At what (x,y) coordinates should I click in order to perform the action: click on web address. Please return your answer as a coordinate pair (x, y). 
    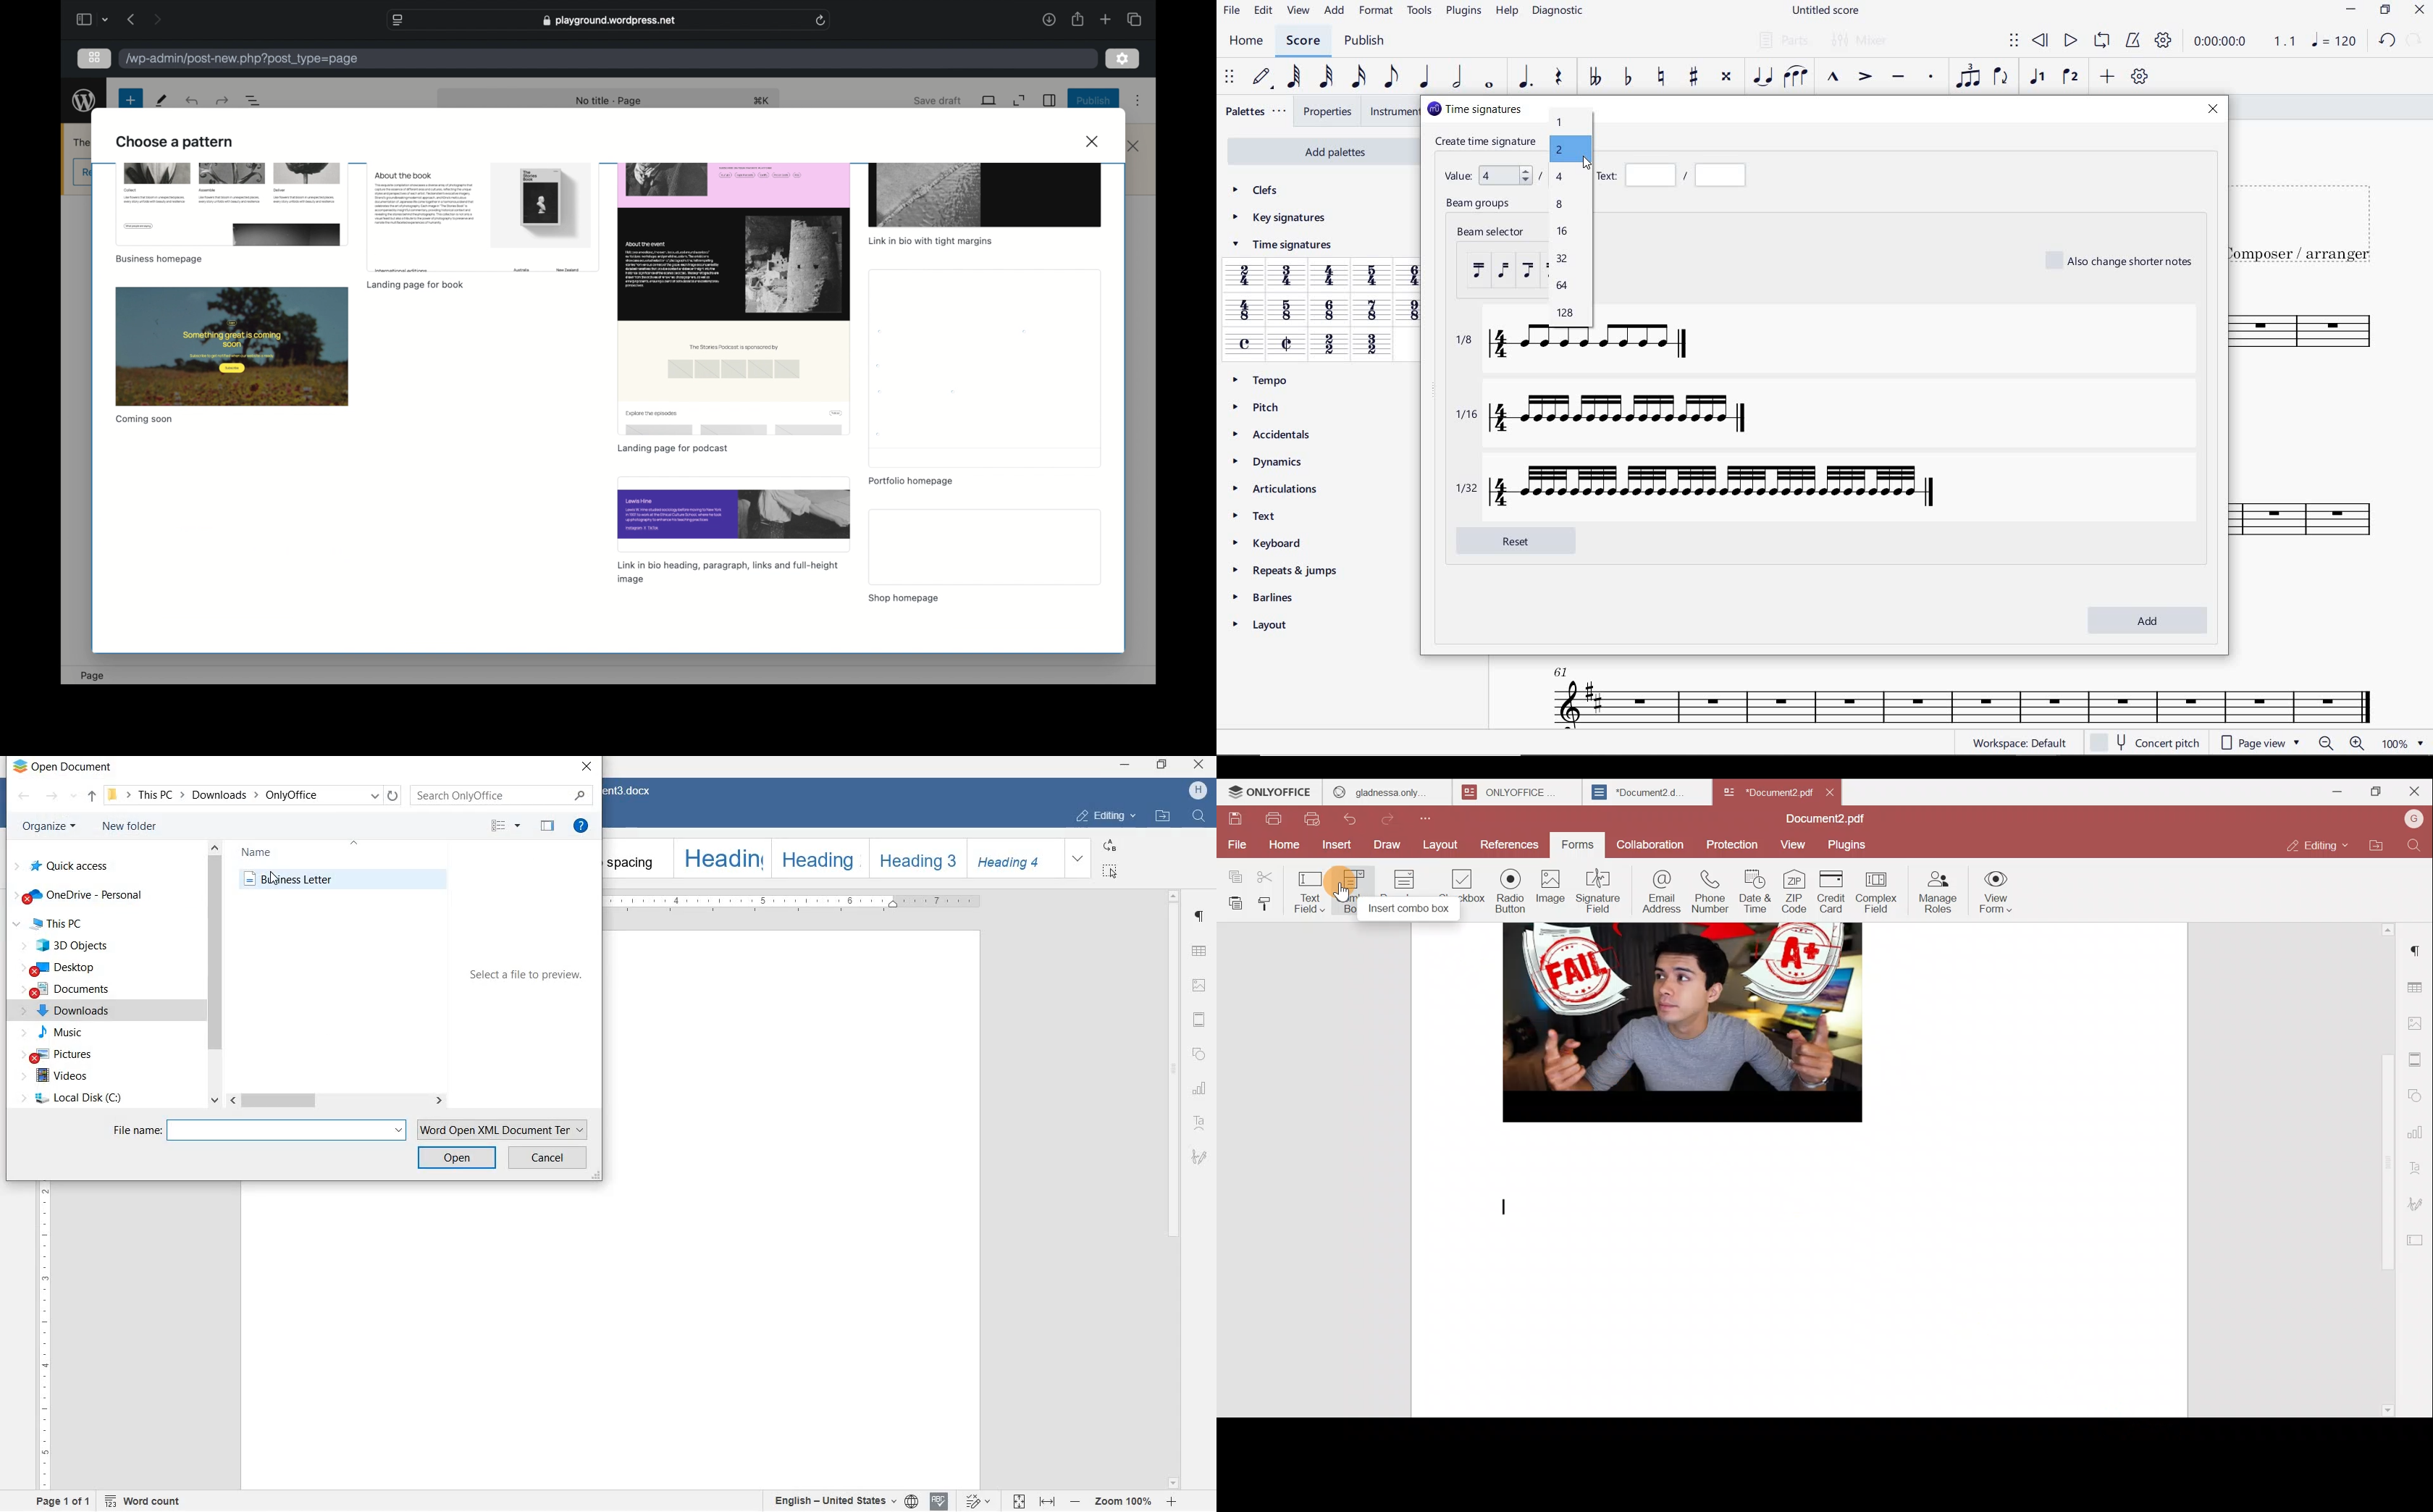
    Looking at the image, I should click on (611, 20).